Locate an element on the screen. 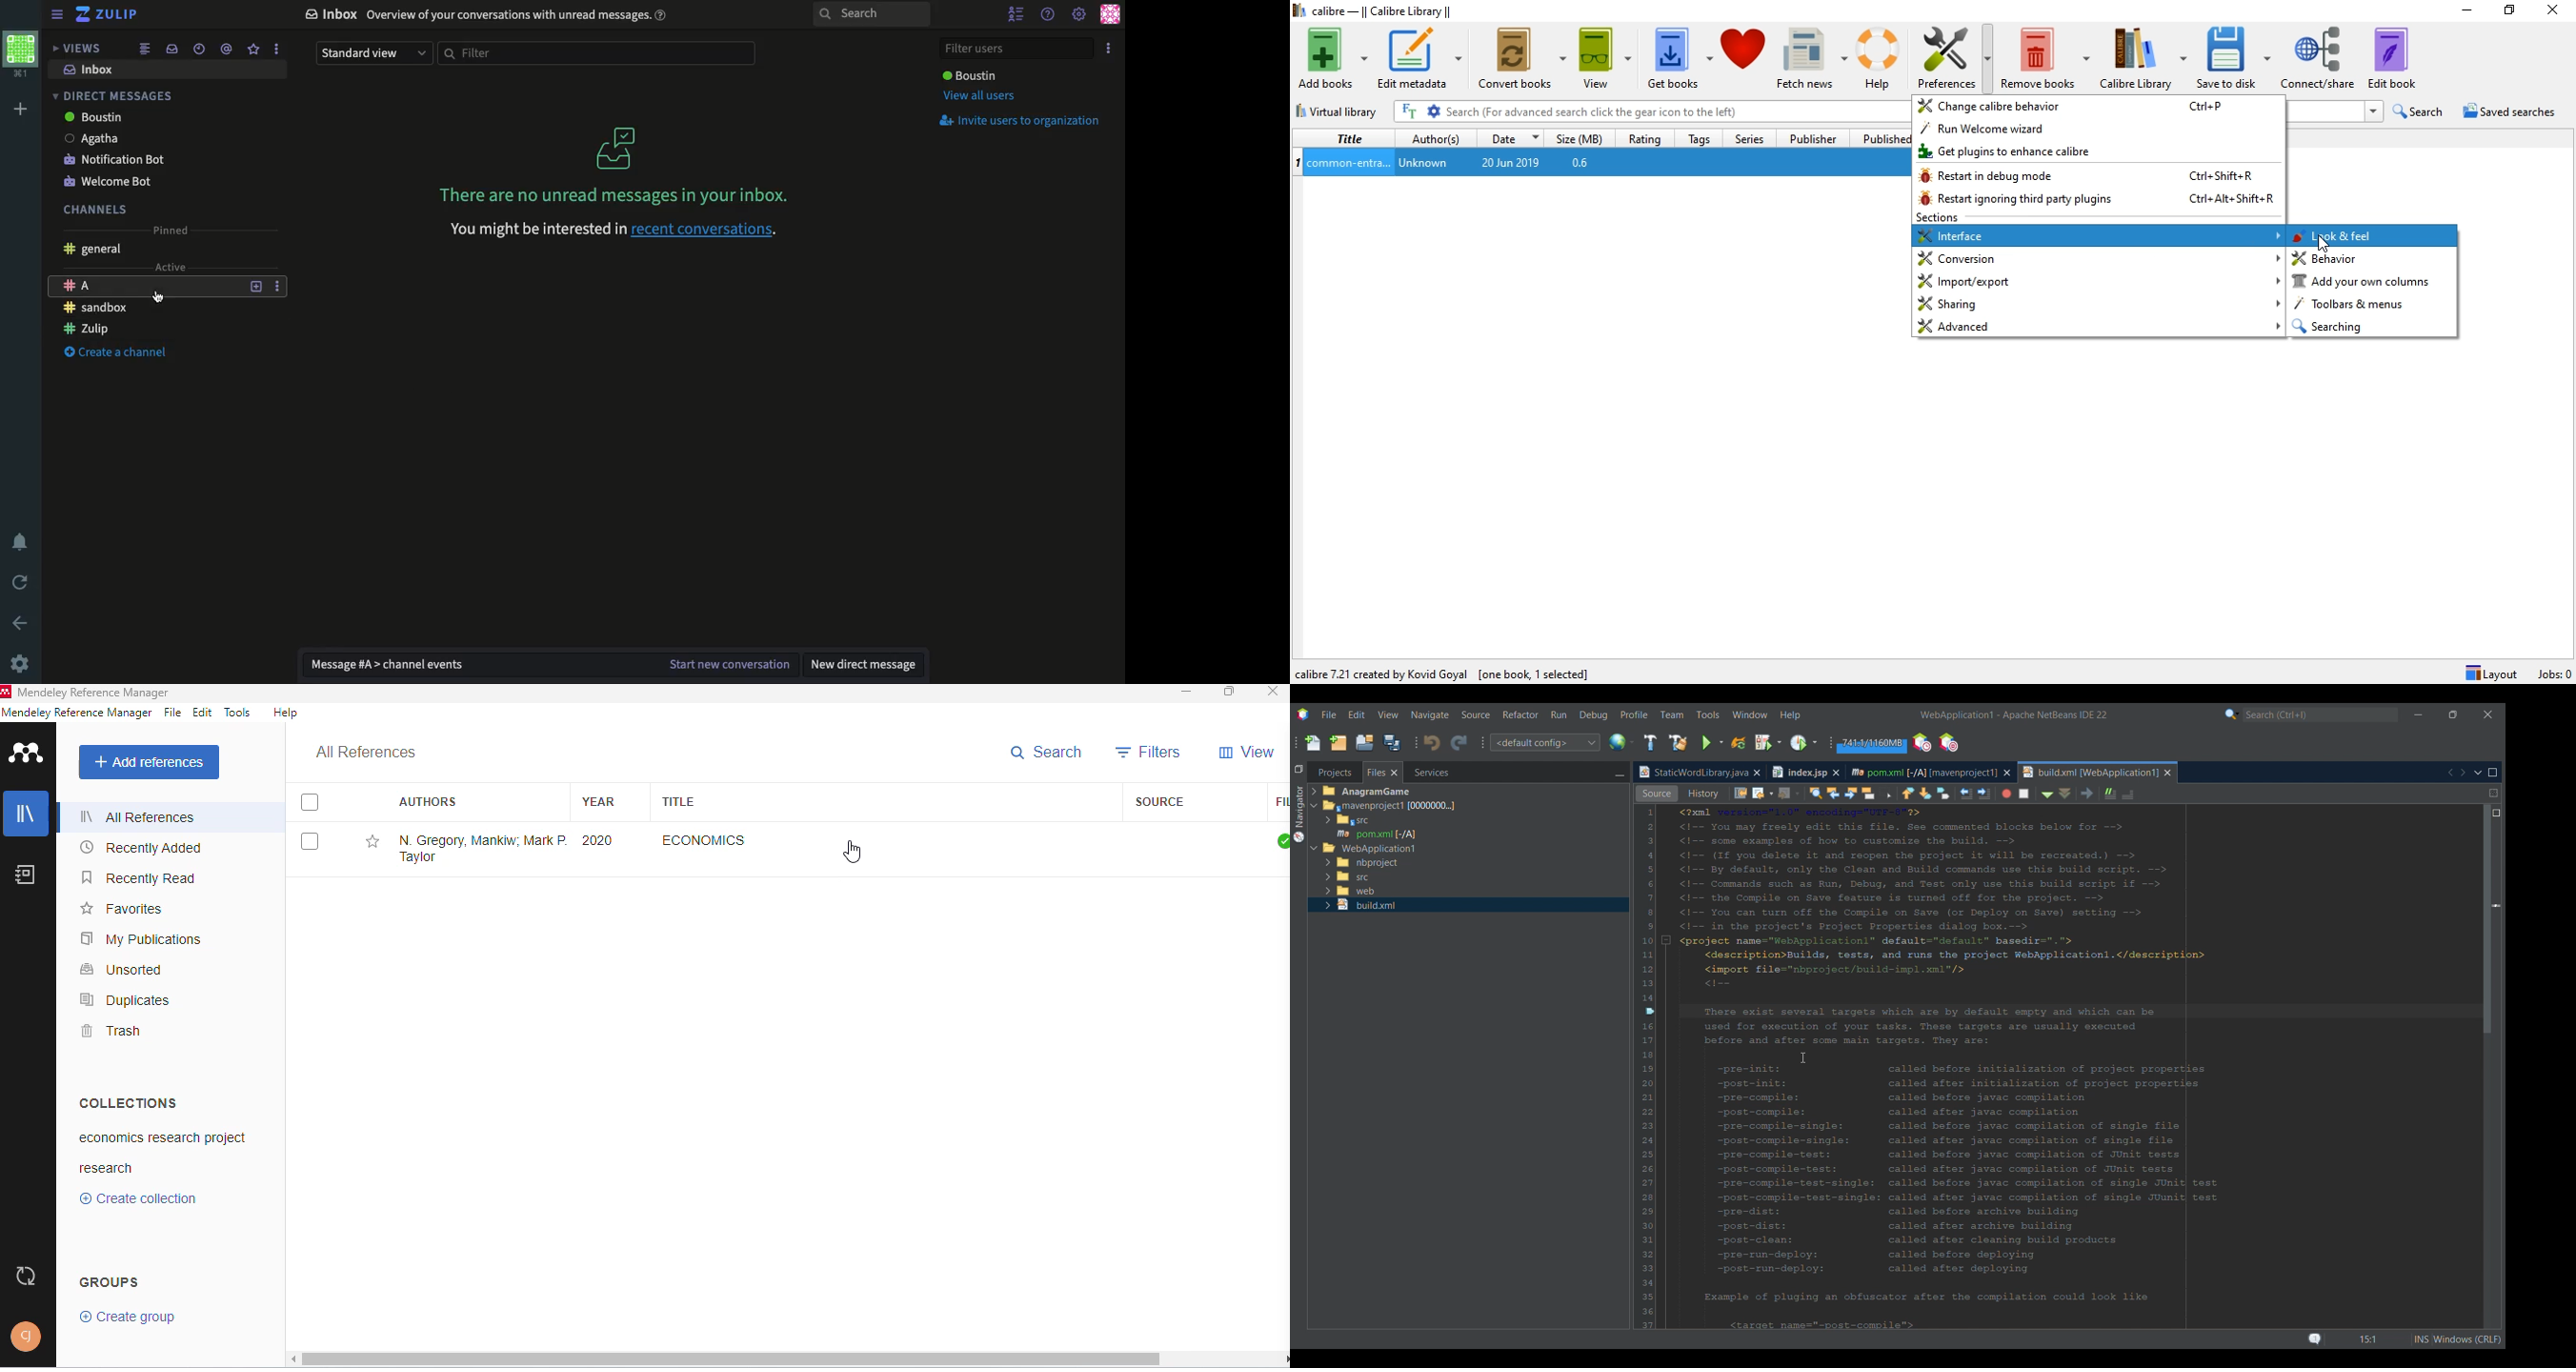  Add is located at coordinates (23, 109).